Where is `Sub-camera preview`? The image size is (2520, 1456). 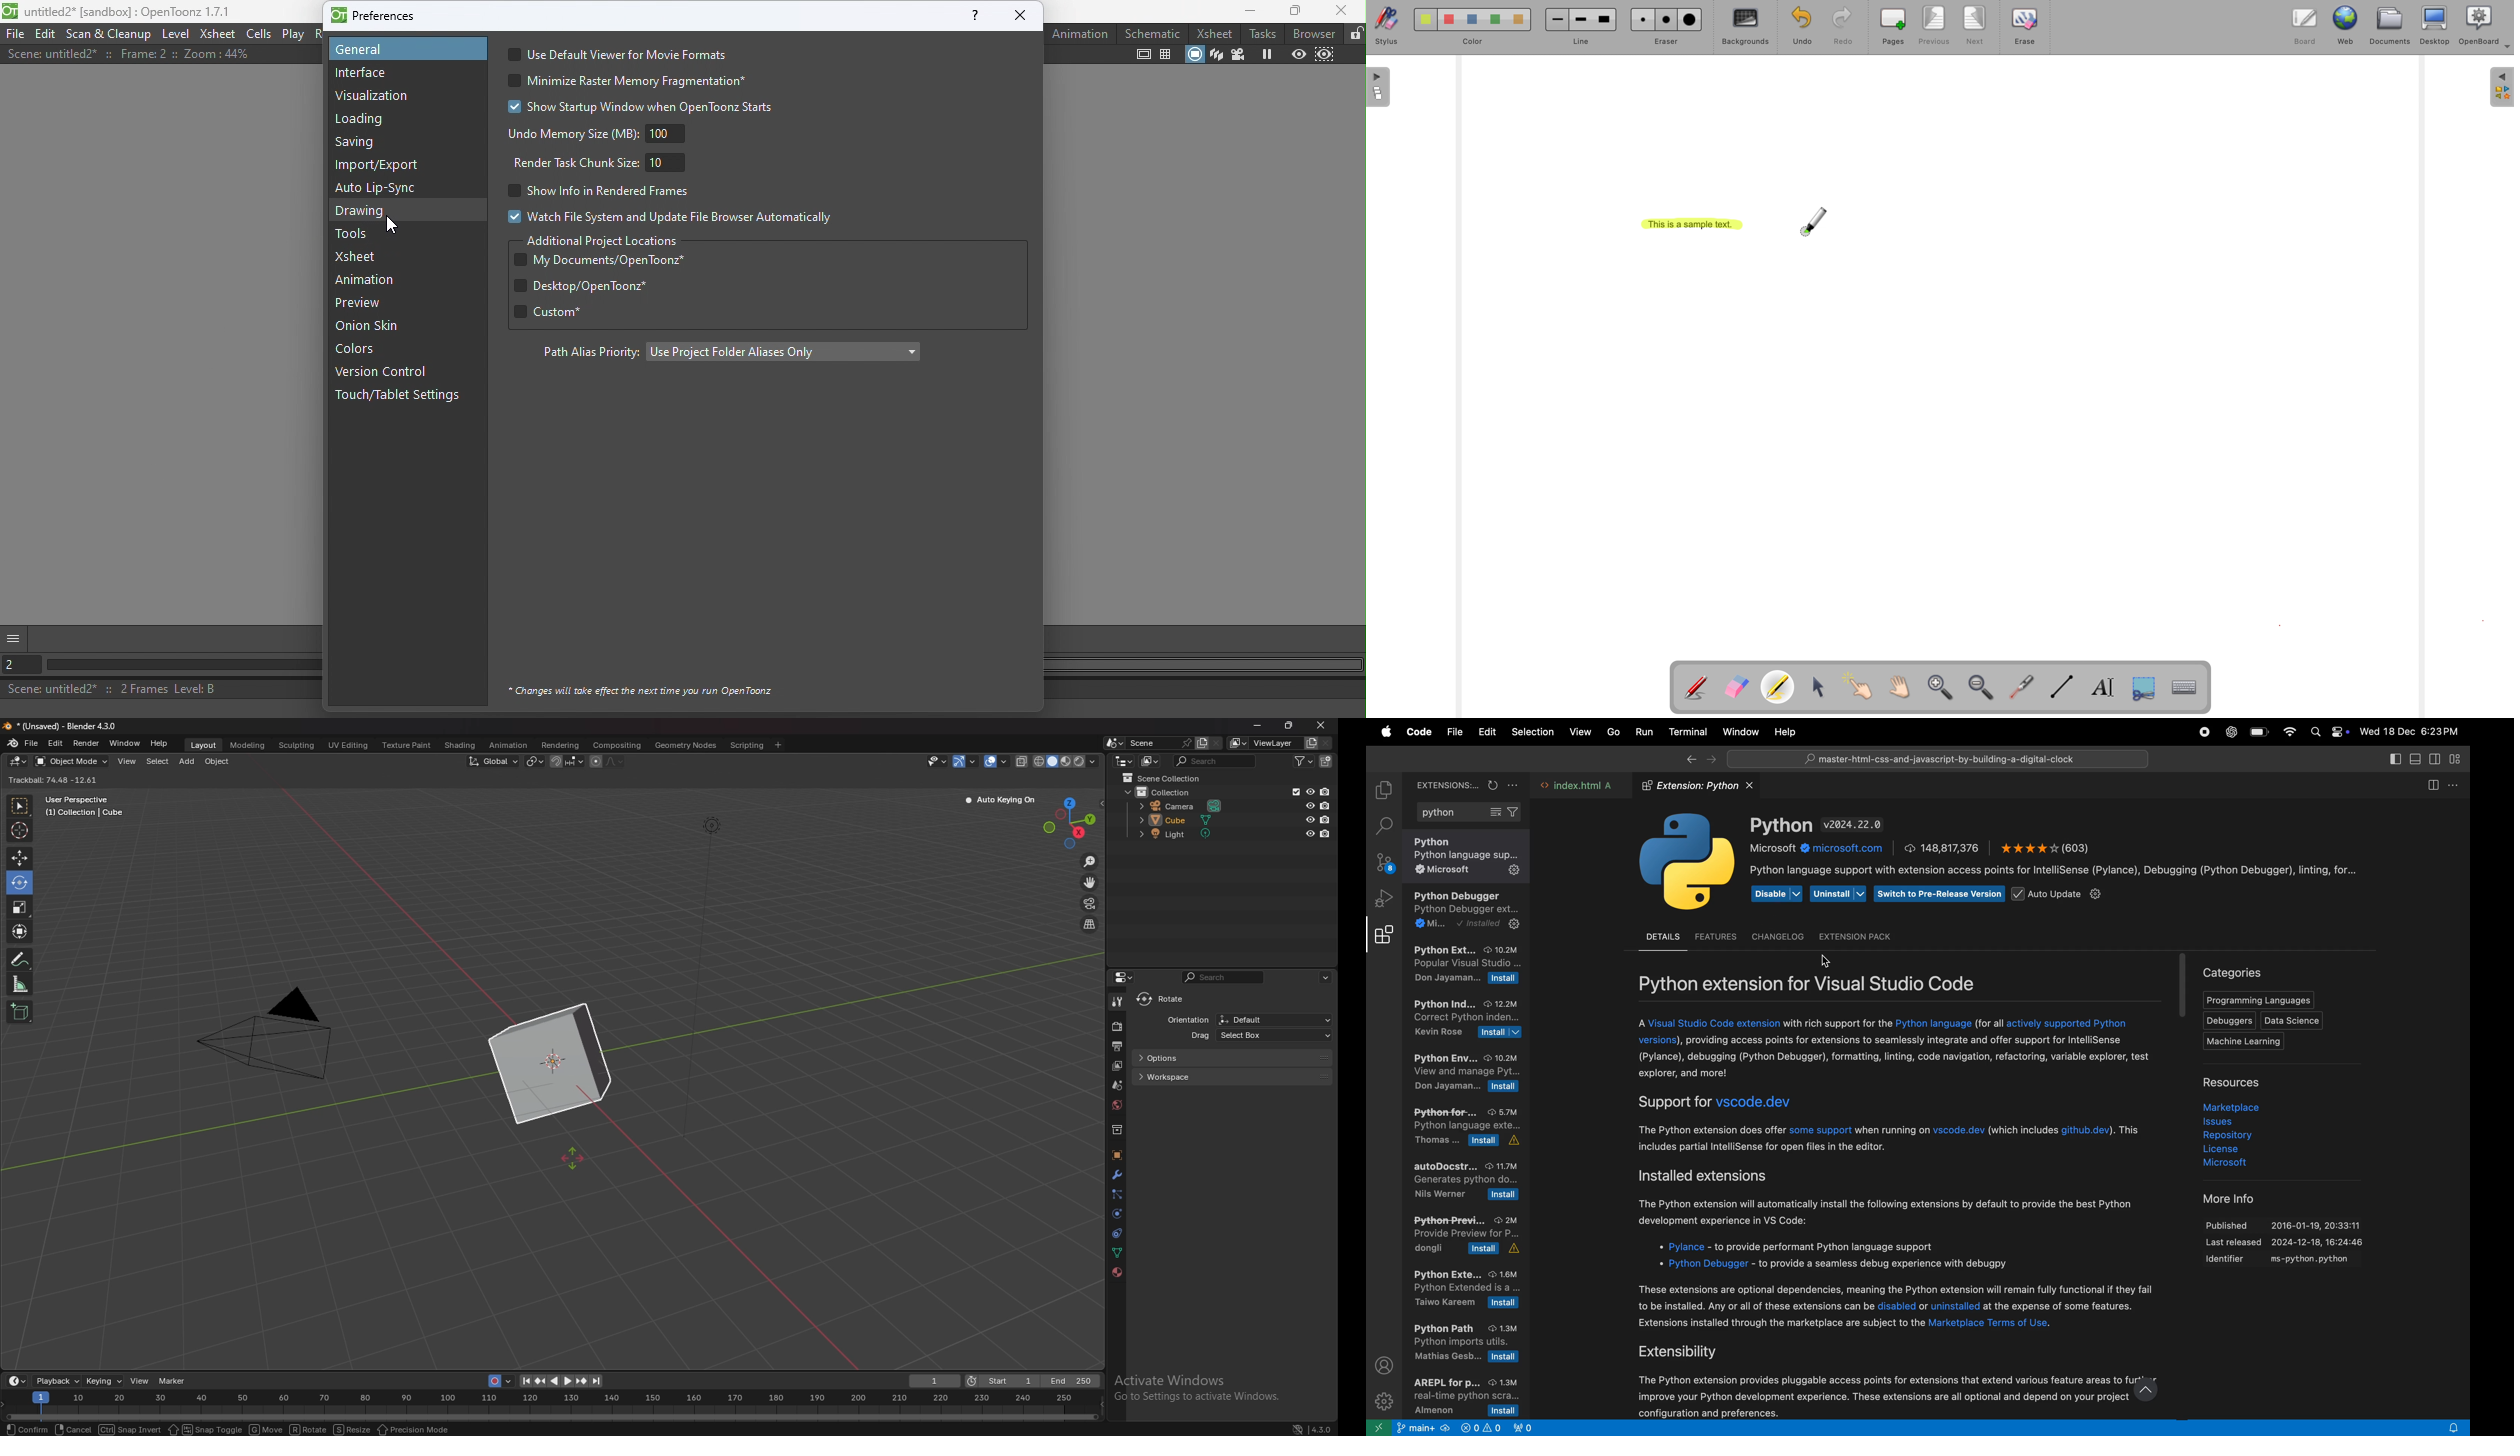
Sub-camera preview is located at coordinates (1325, 57).